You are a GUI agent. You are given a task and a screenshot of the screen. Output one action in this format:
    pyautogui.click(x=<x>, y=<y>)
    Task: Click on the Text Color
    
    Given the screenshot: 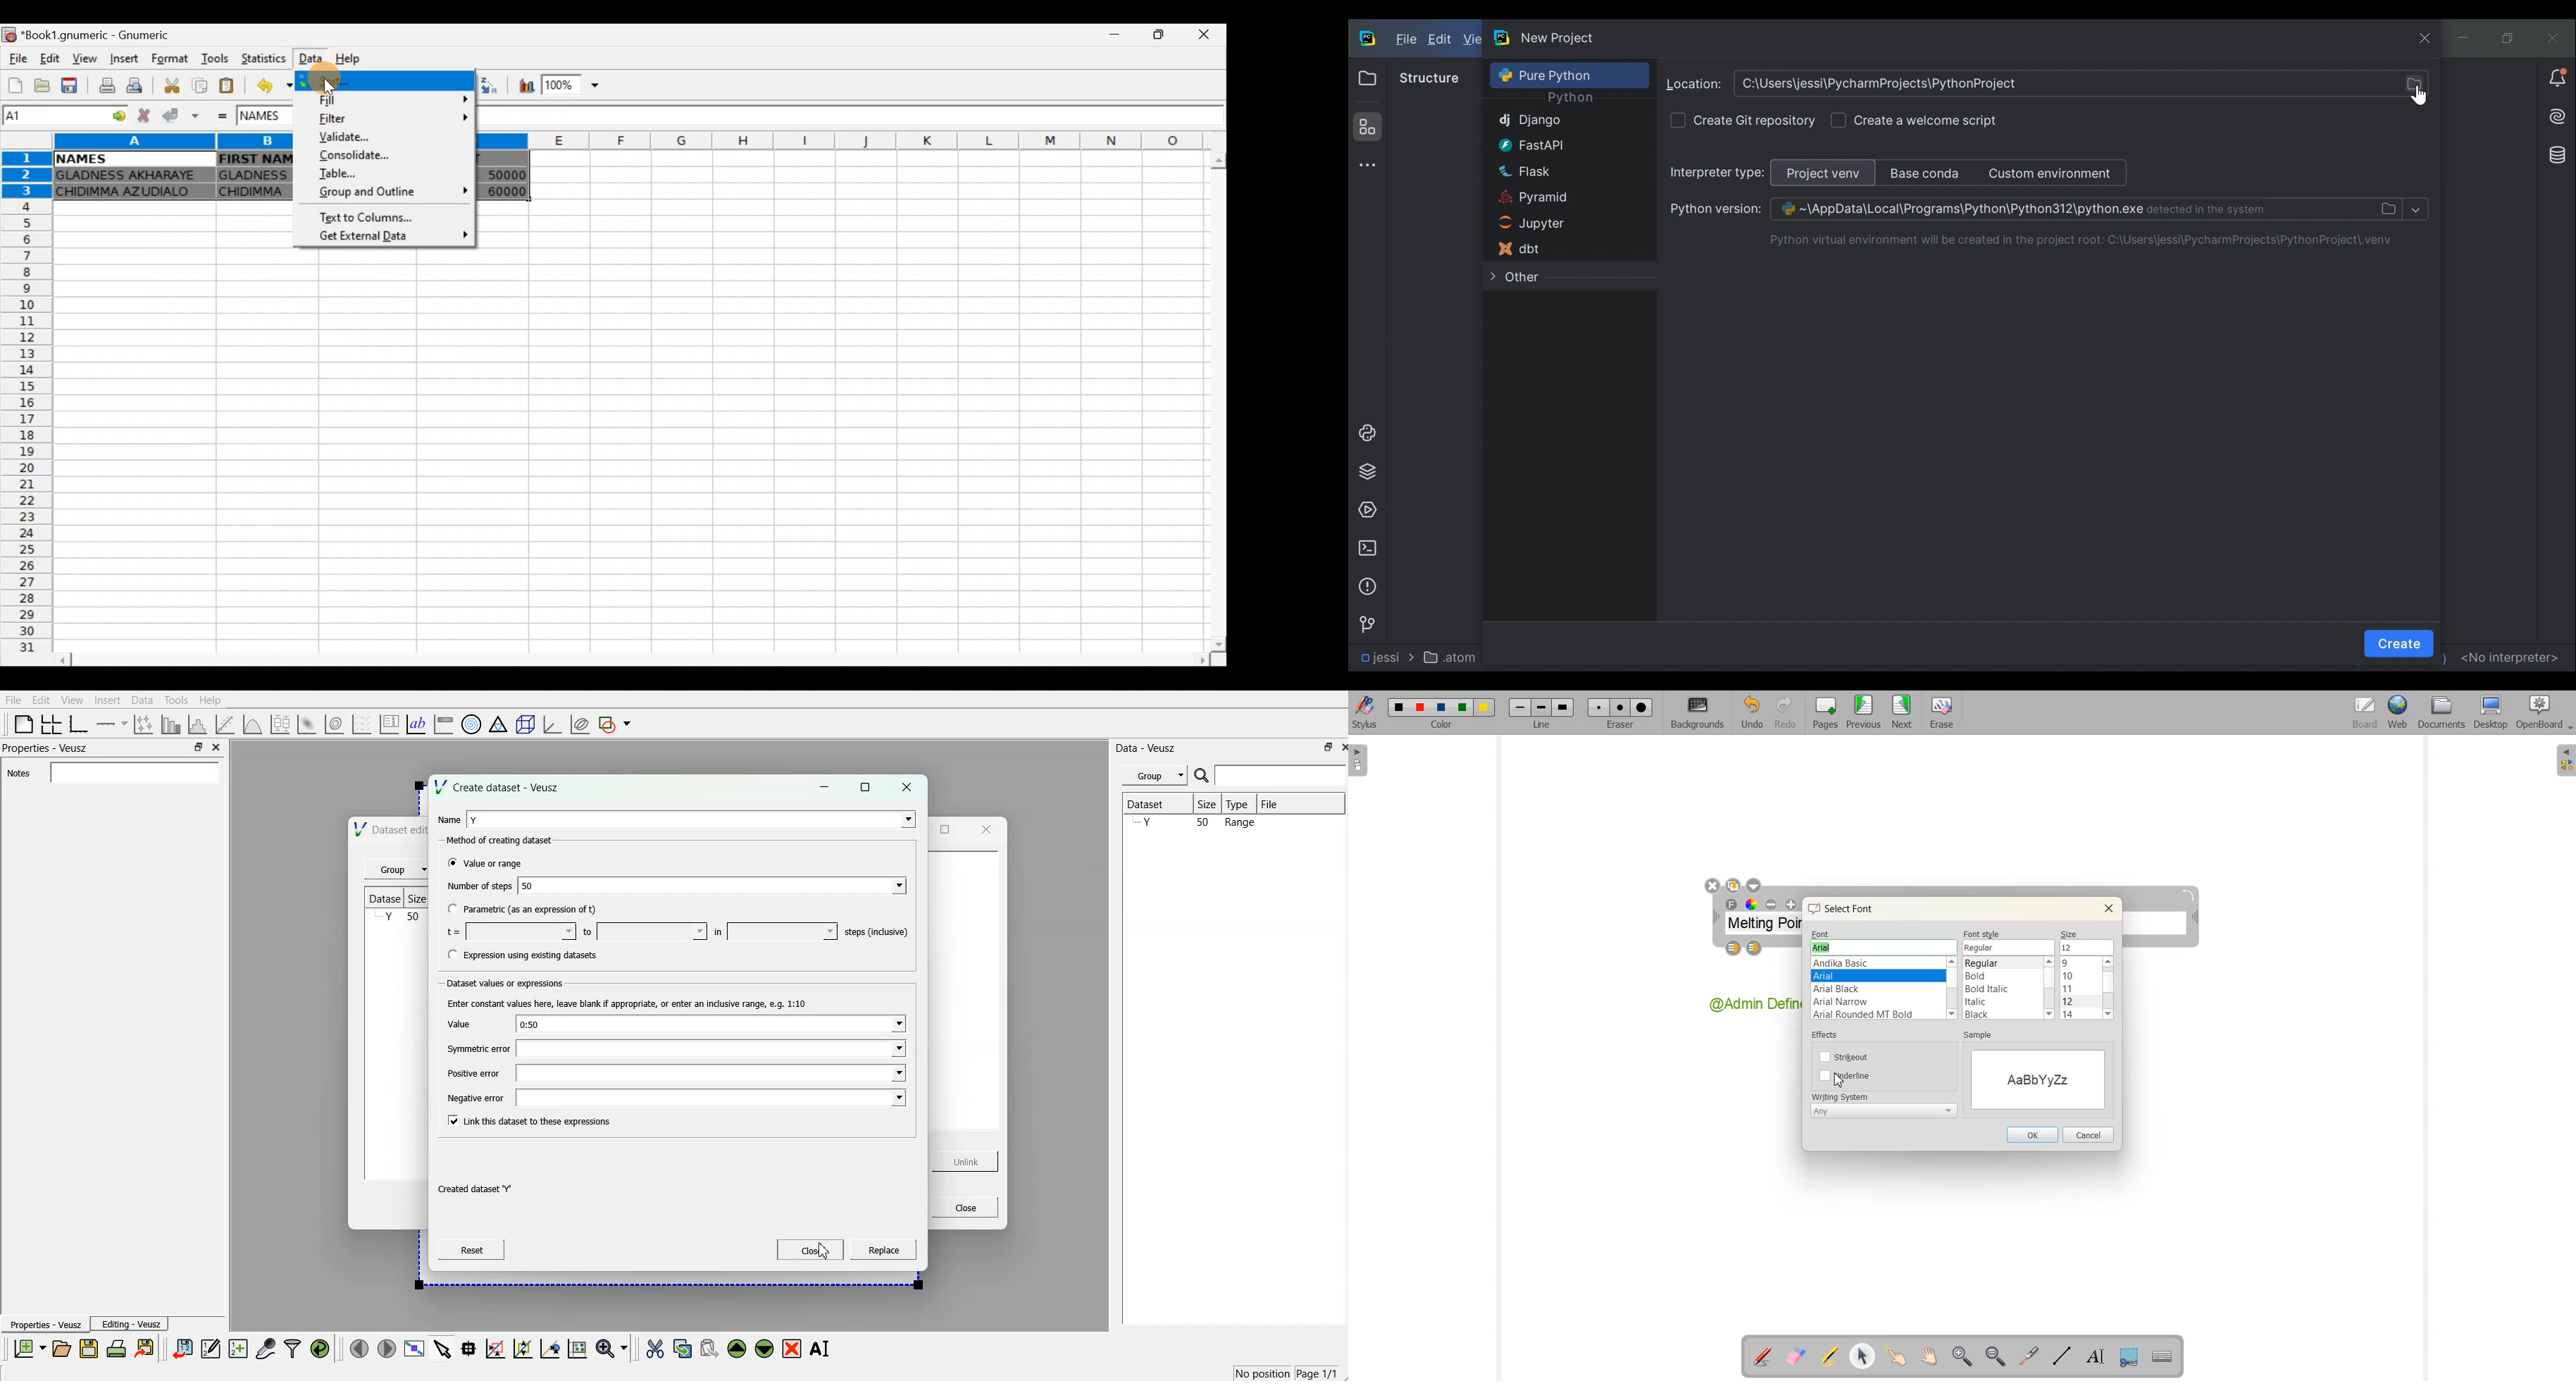 What is the action you would take?
    pyautogui.click(x=1751, y=904)
    